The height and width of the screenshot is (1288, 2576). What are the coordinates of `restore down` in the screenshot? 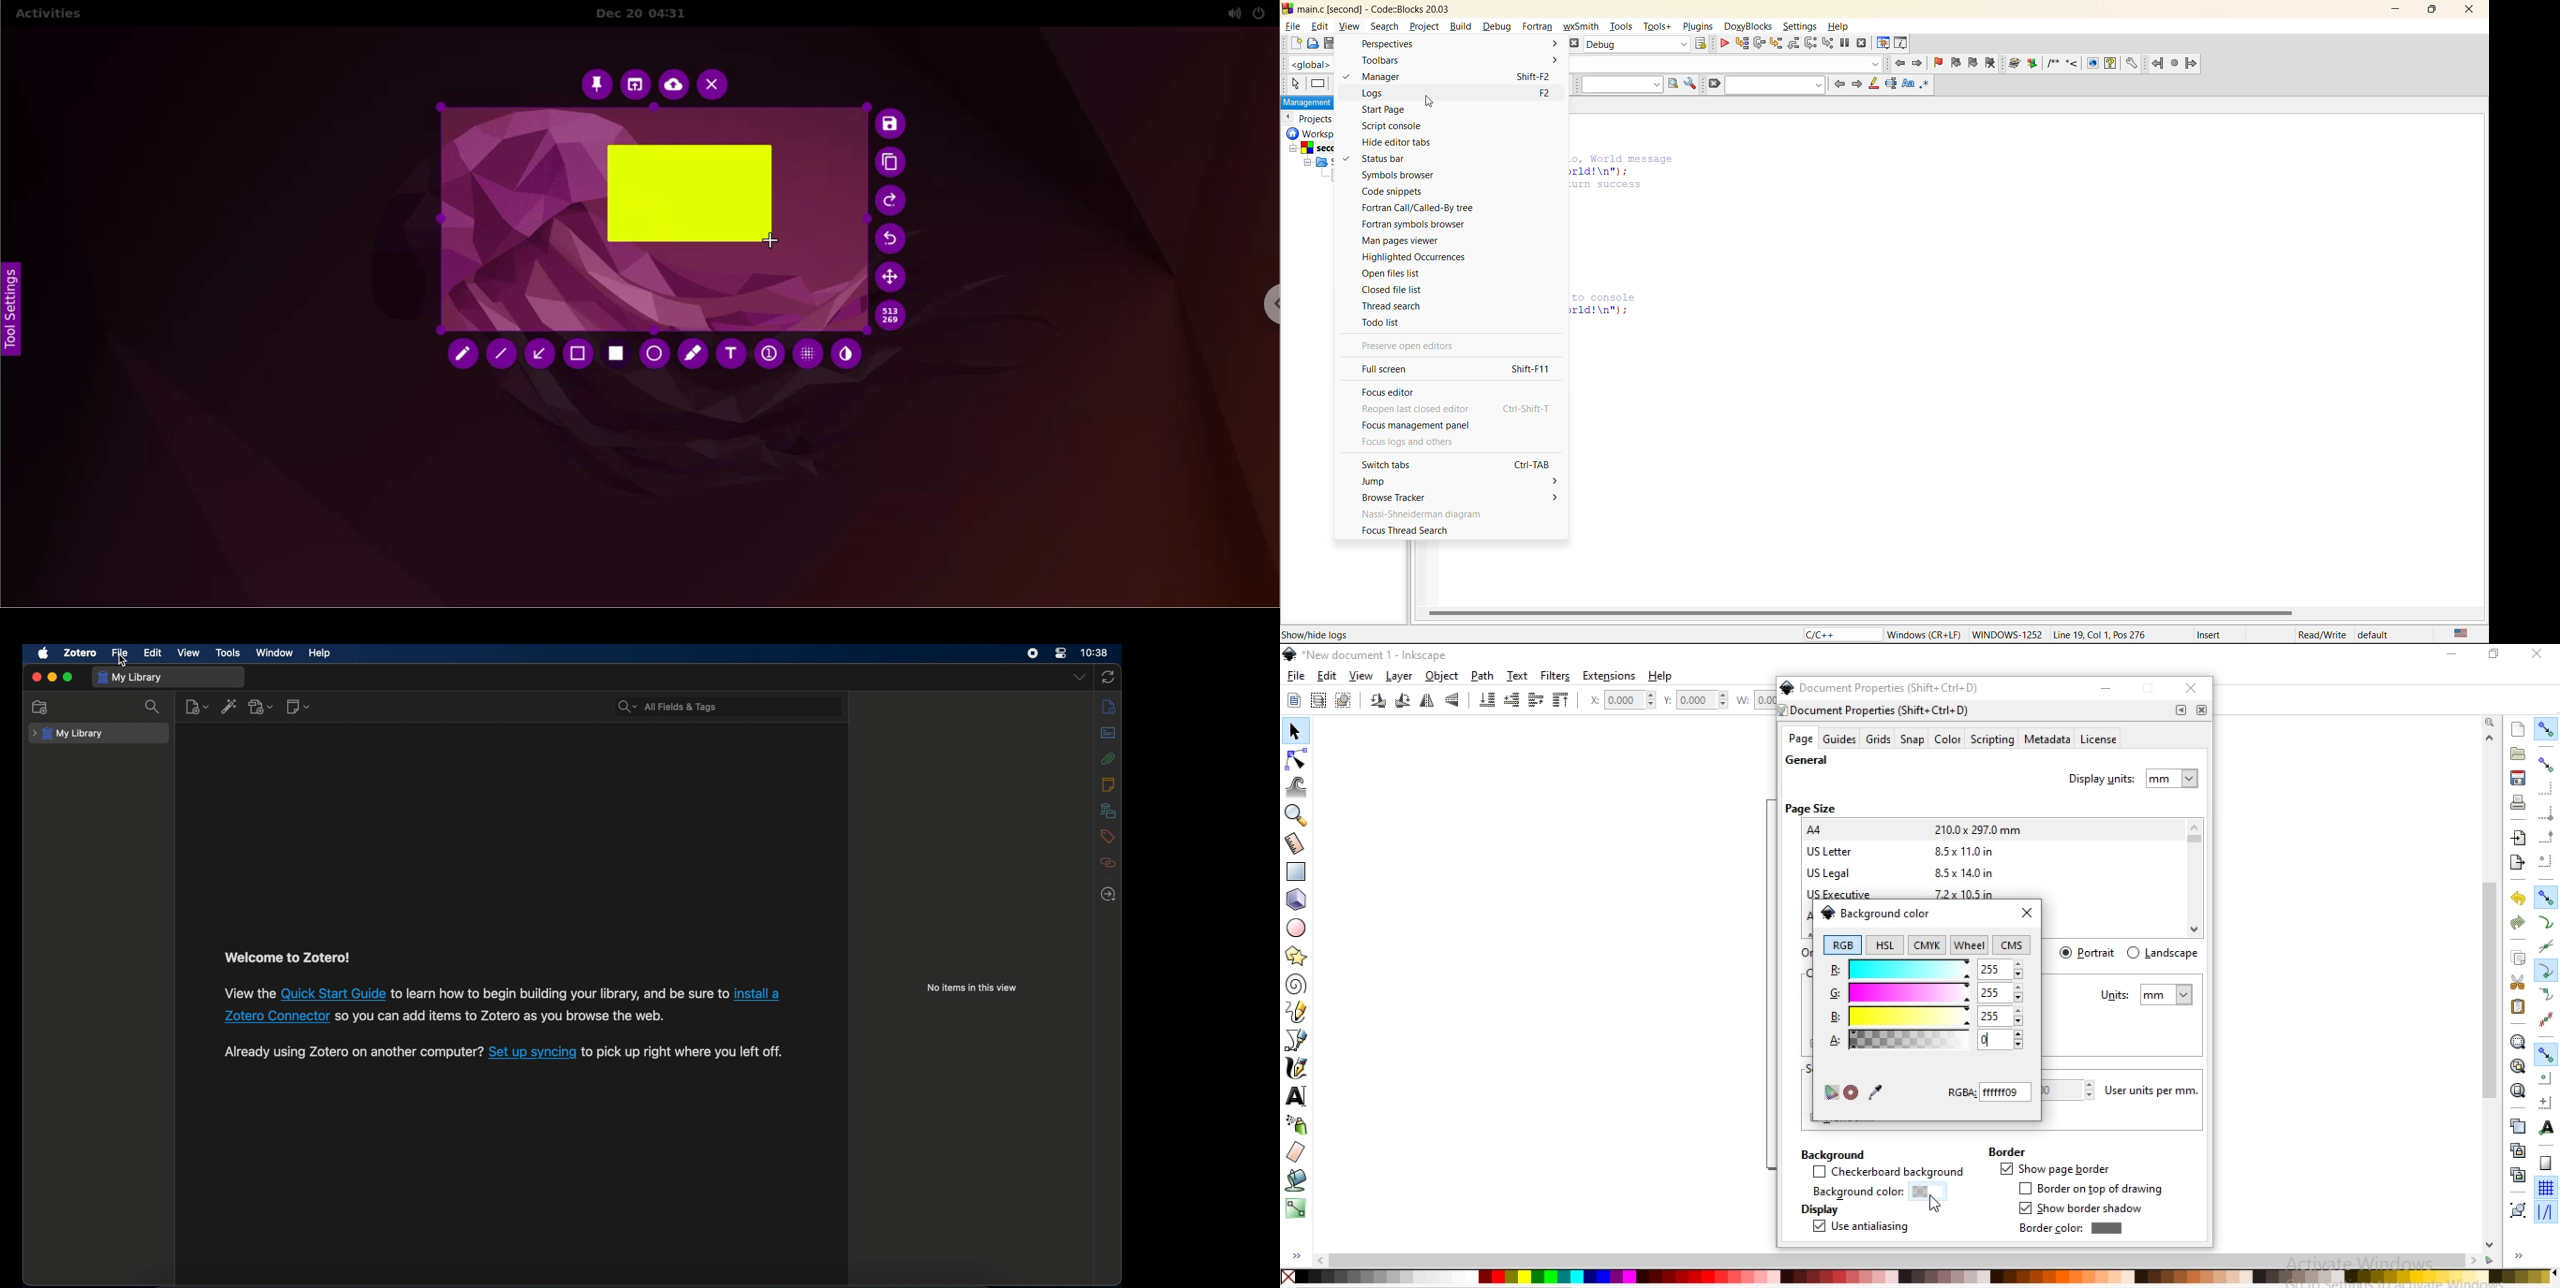 It's located at (2490, 653).